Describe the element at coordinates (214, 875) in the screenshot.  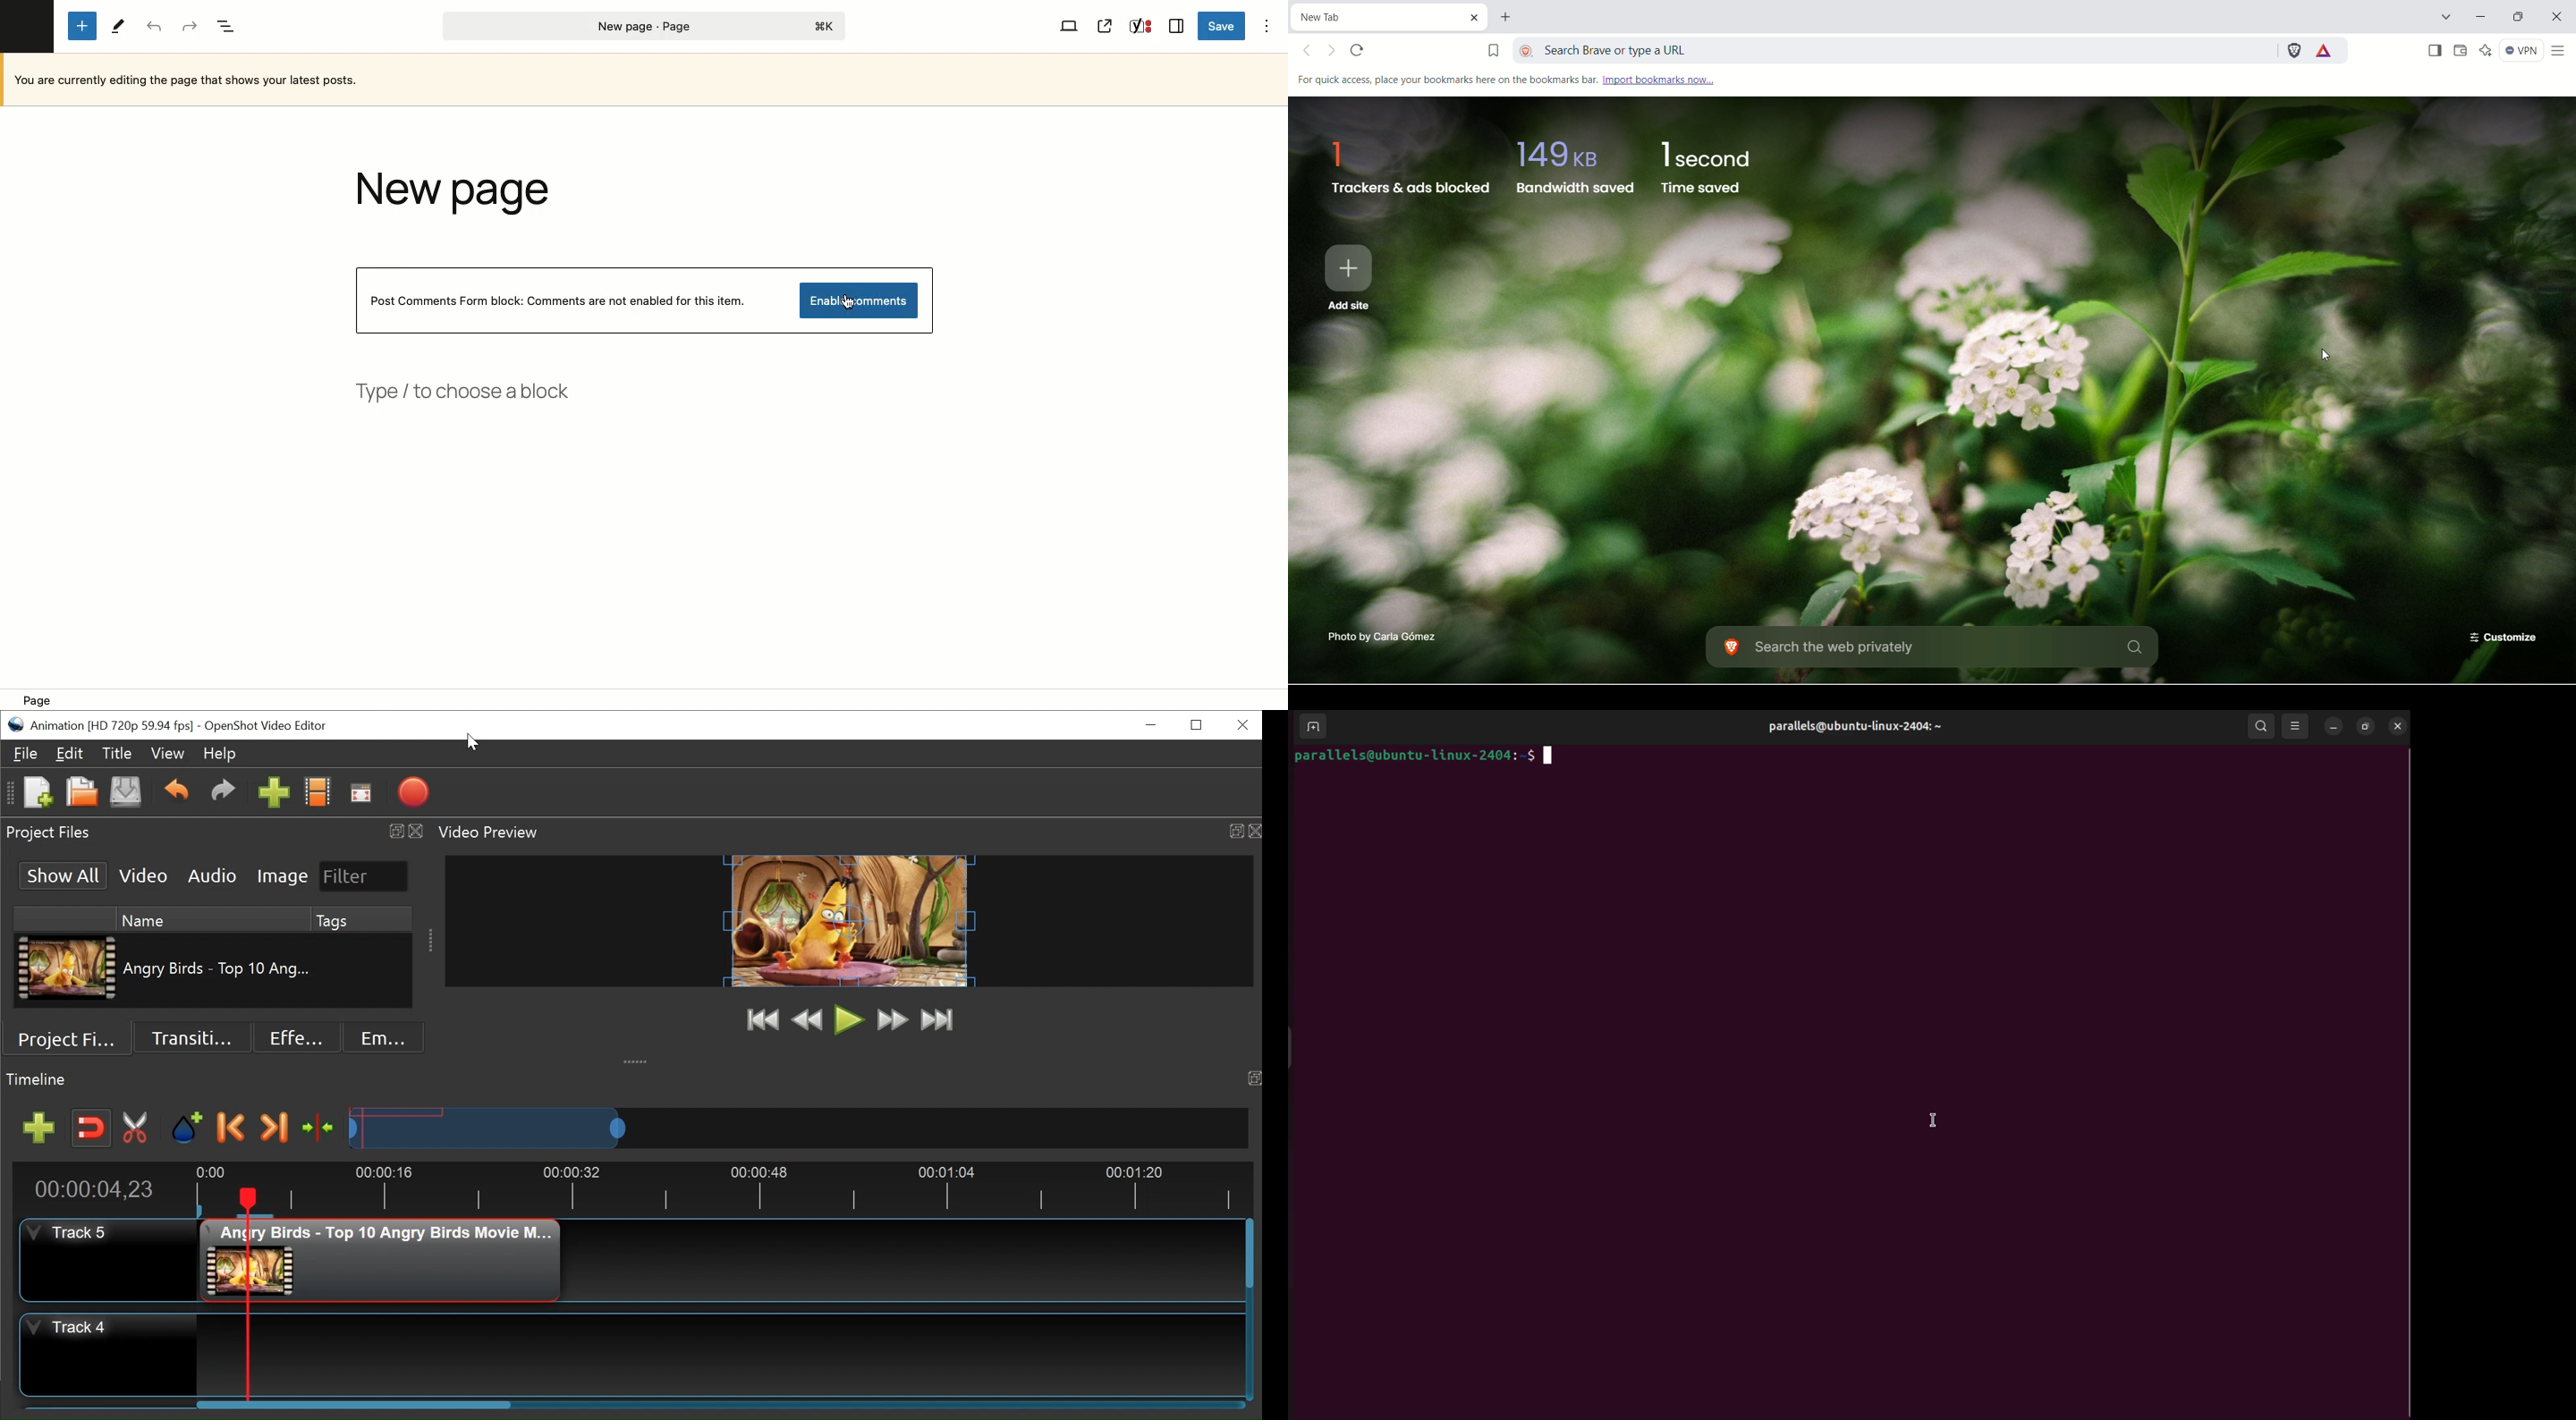
I see `Audio` at that location.